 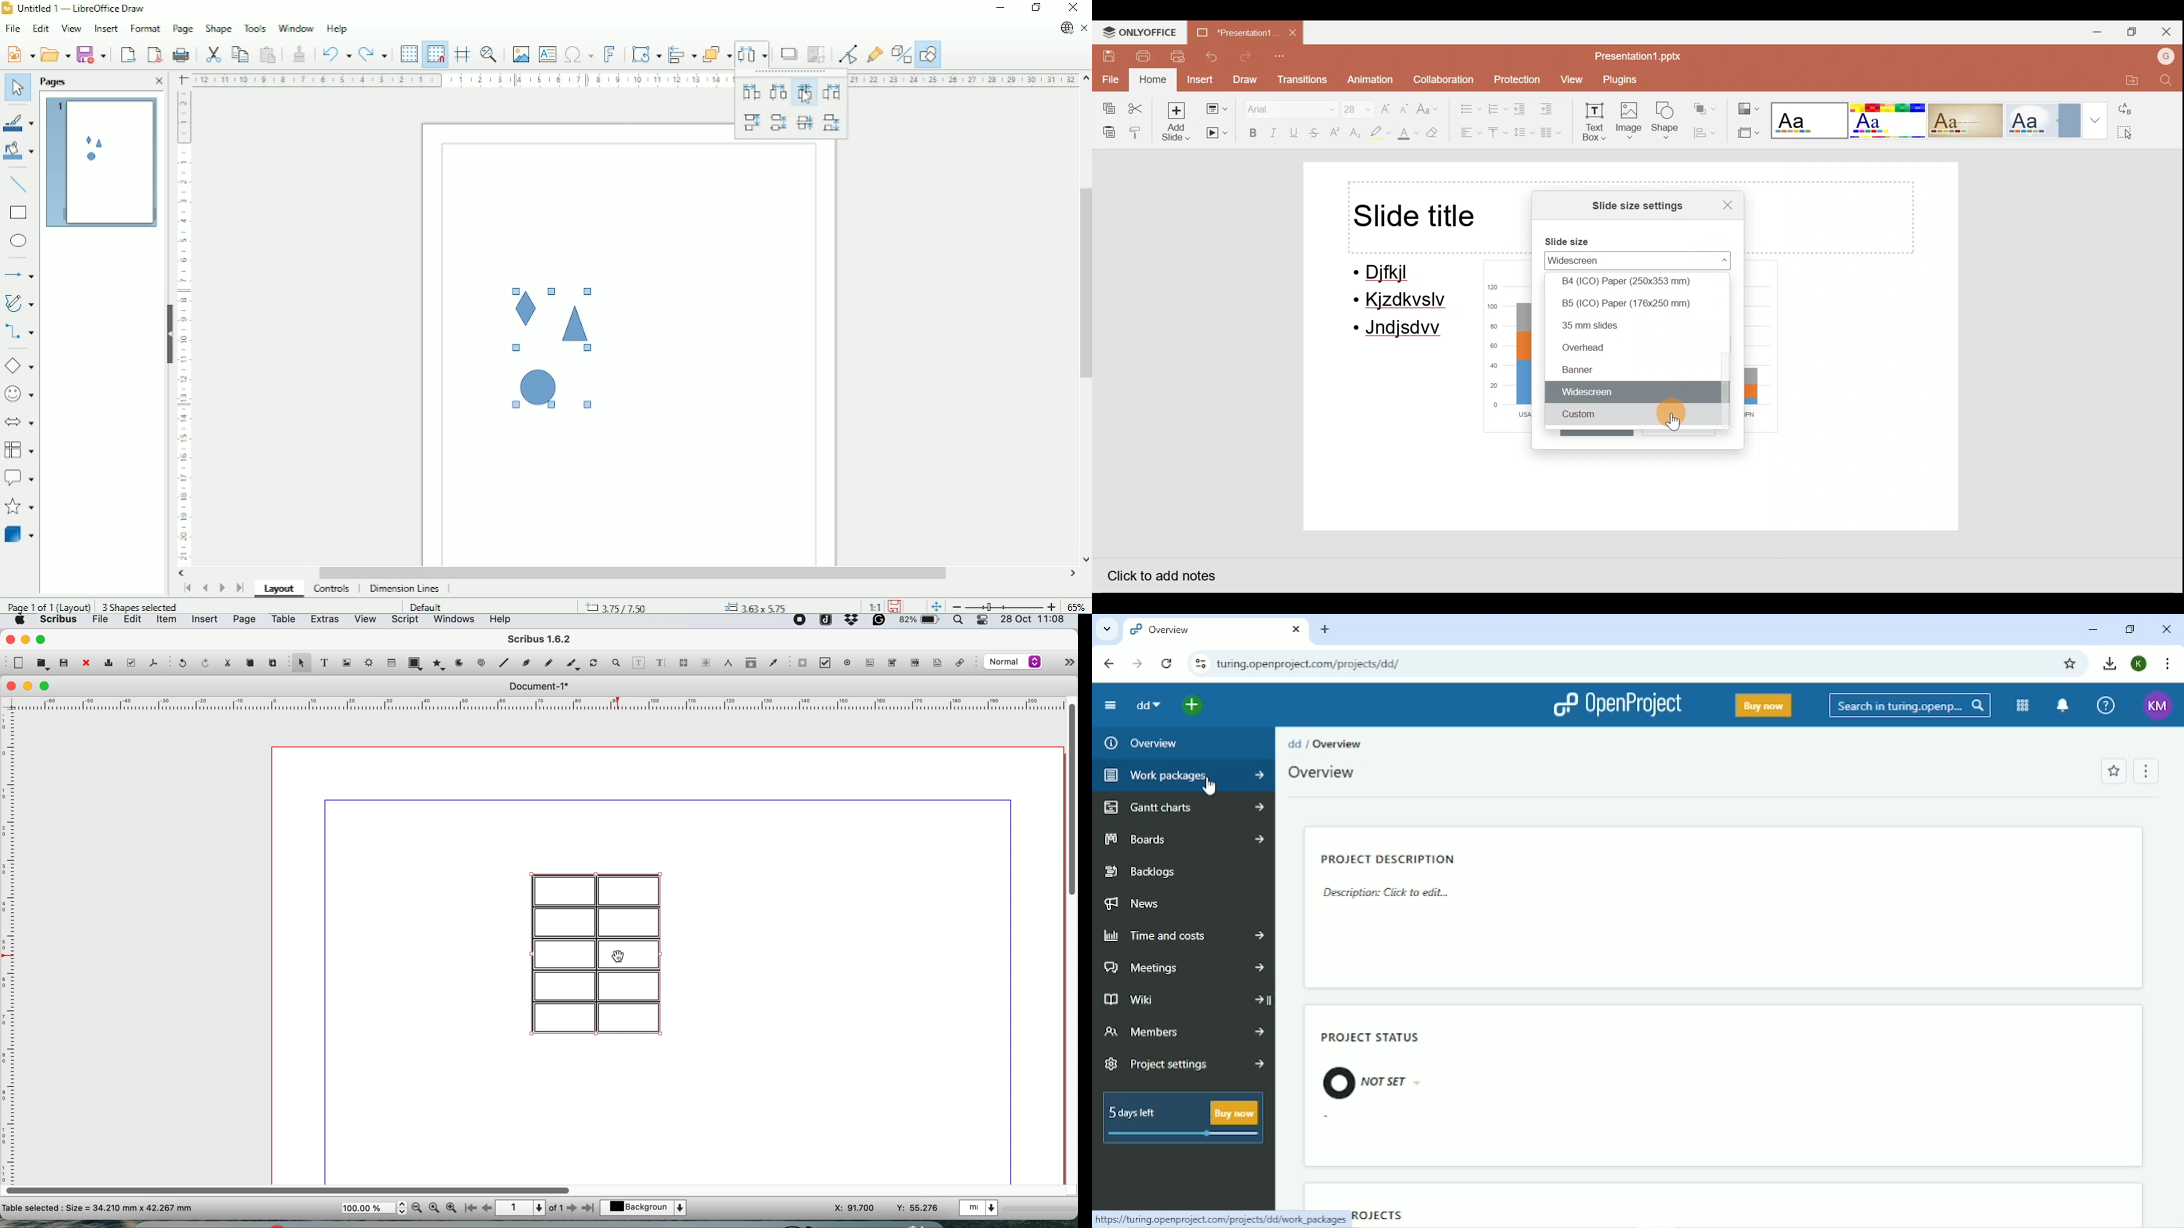 What do you see at coordinates (1250, 132) in the screenshot?
I see `Bold` at bounding box center [1250, 132].